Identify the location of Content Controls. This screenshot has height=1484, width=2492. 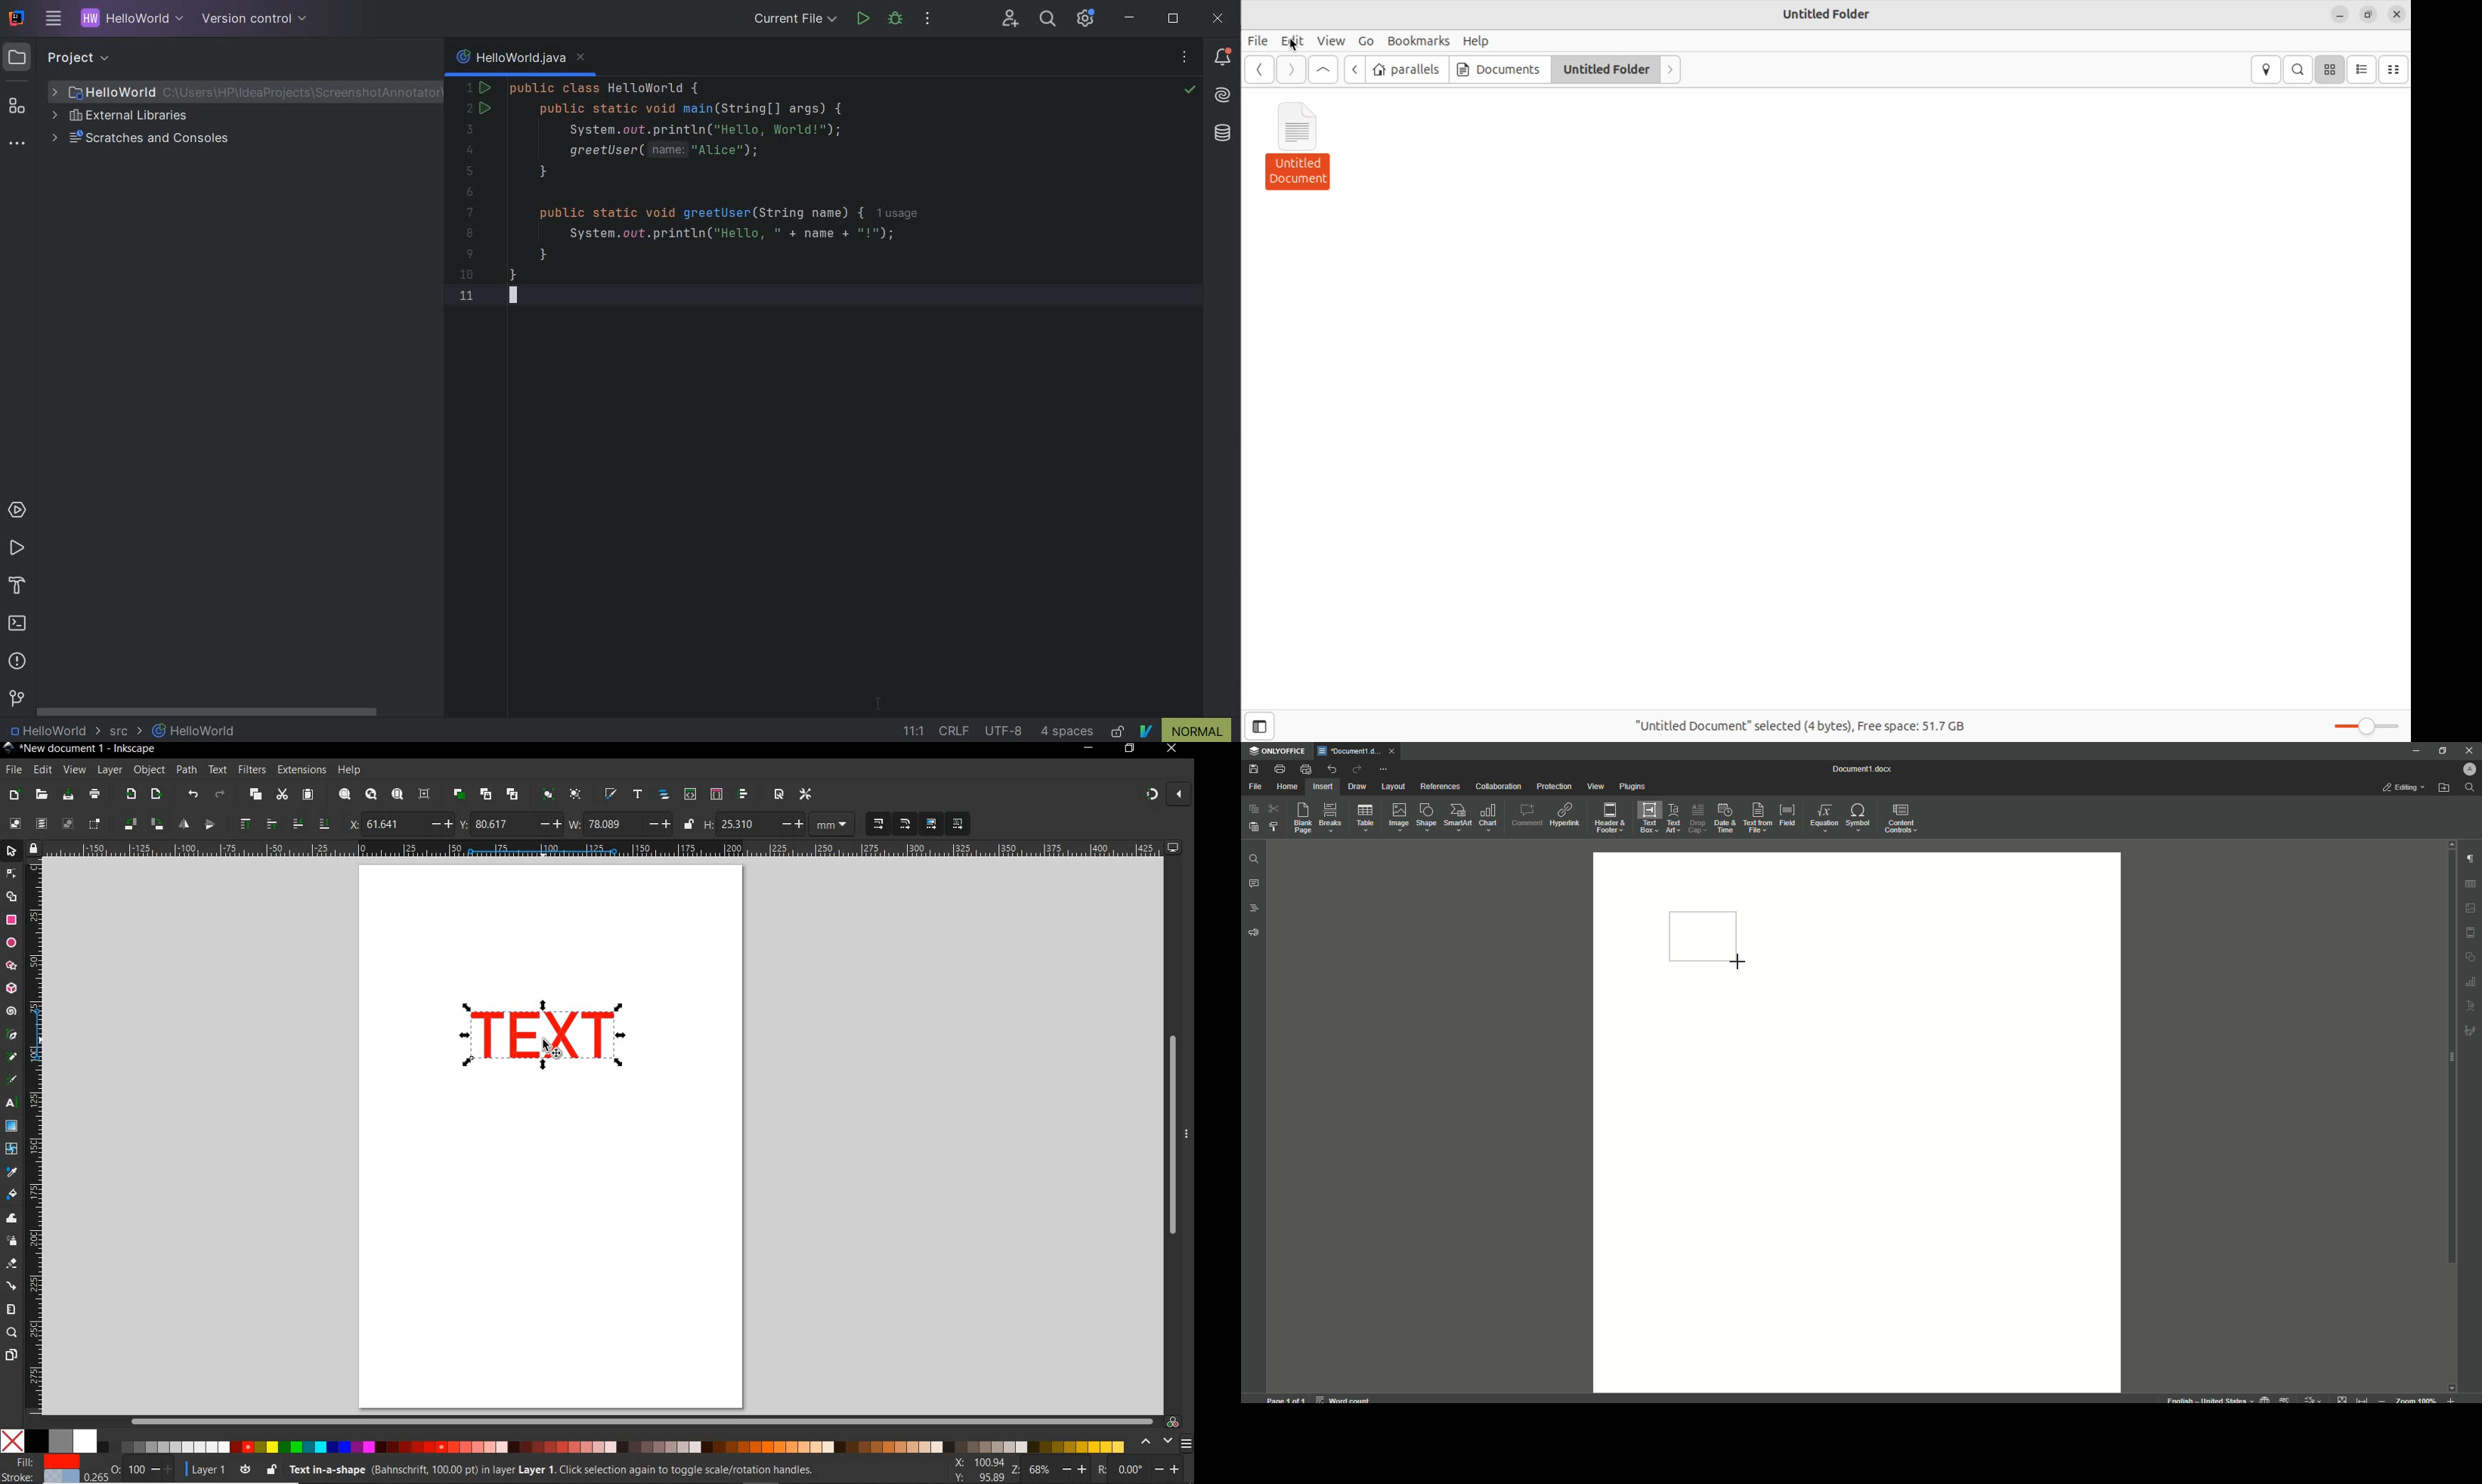
(1903, 820).